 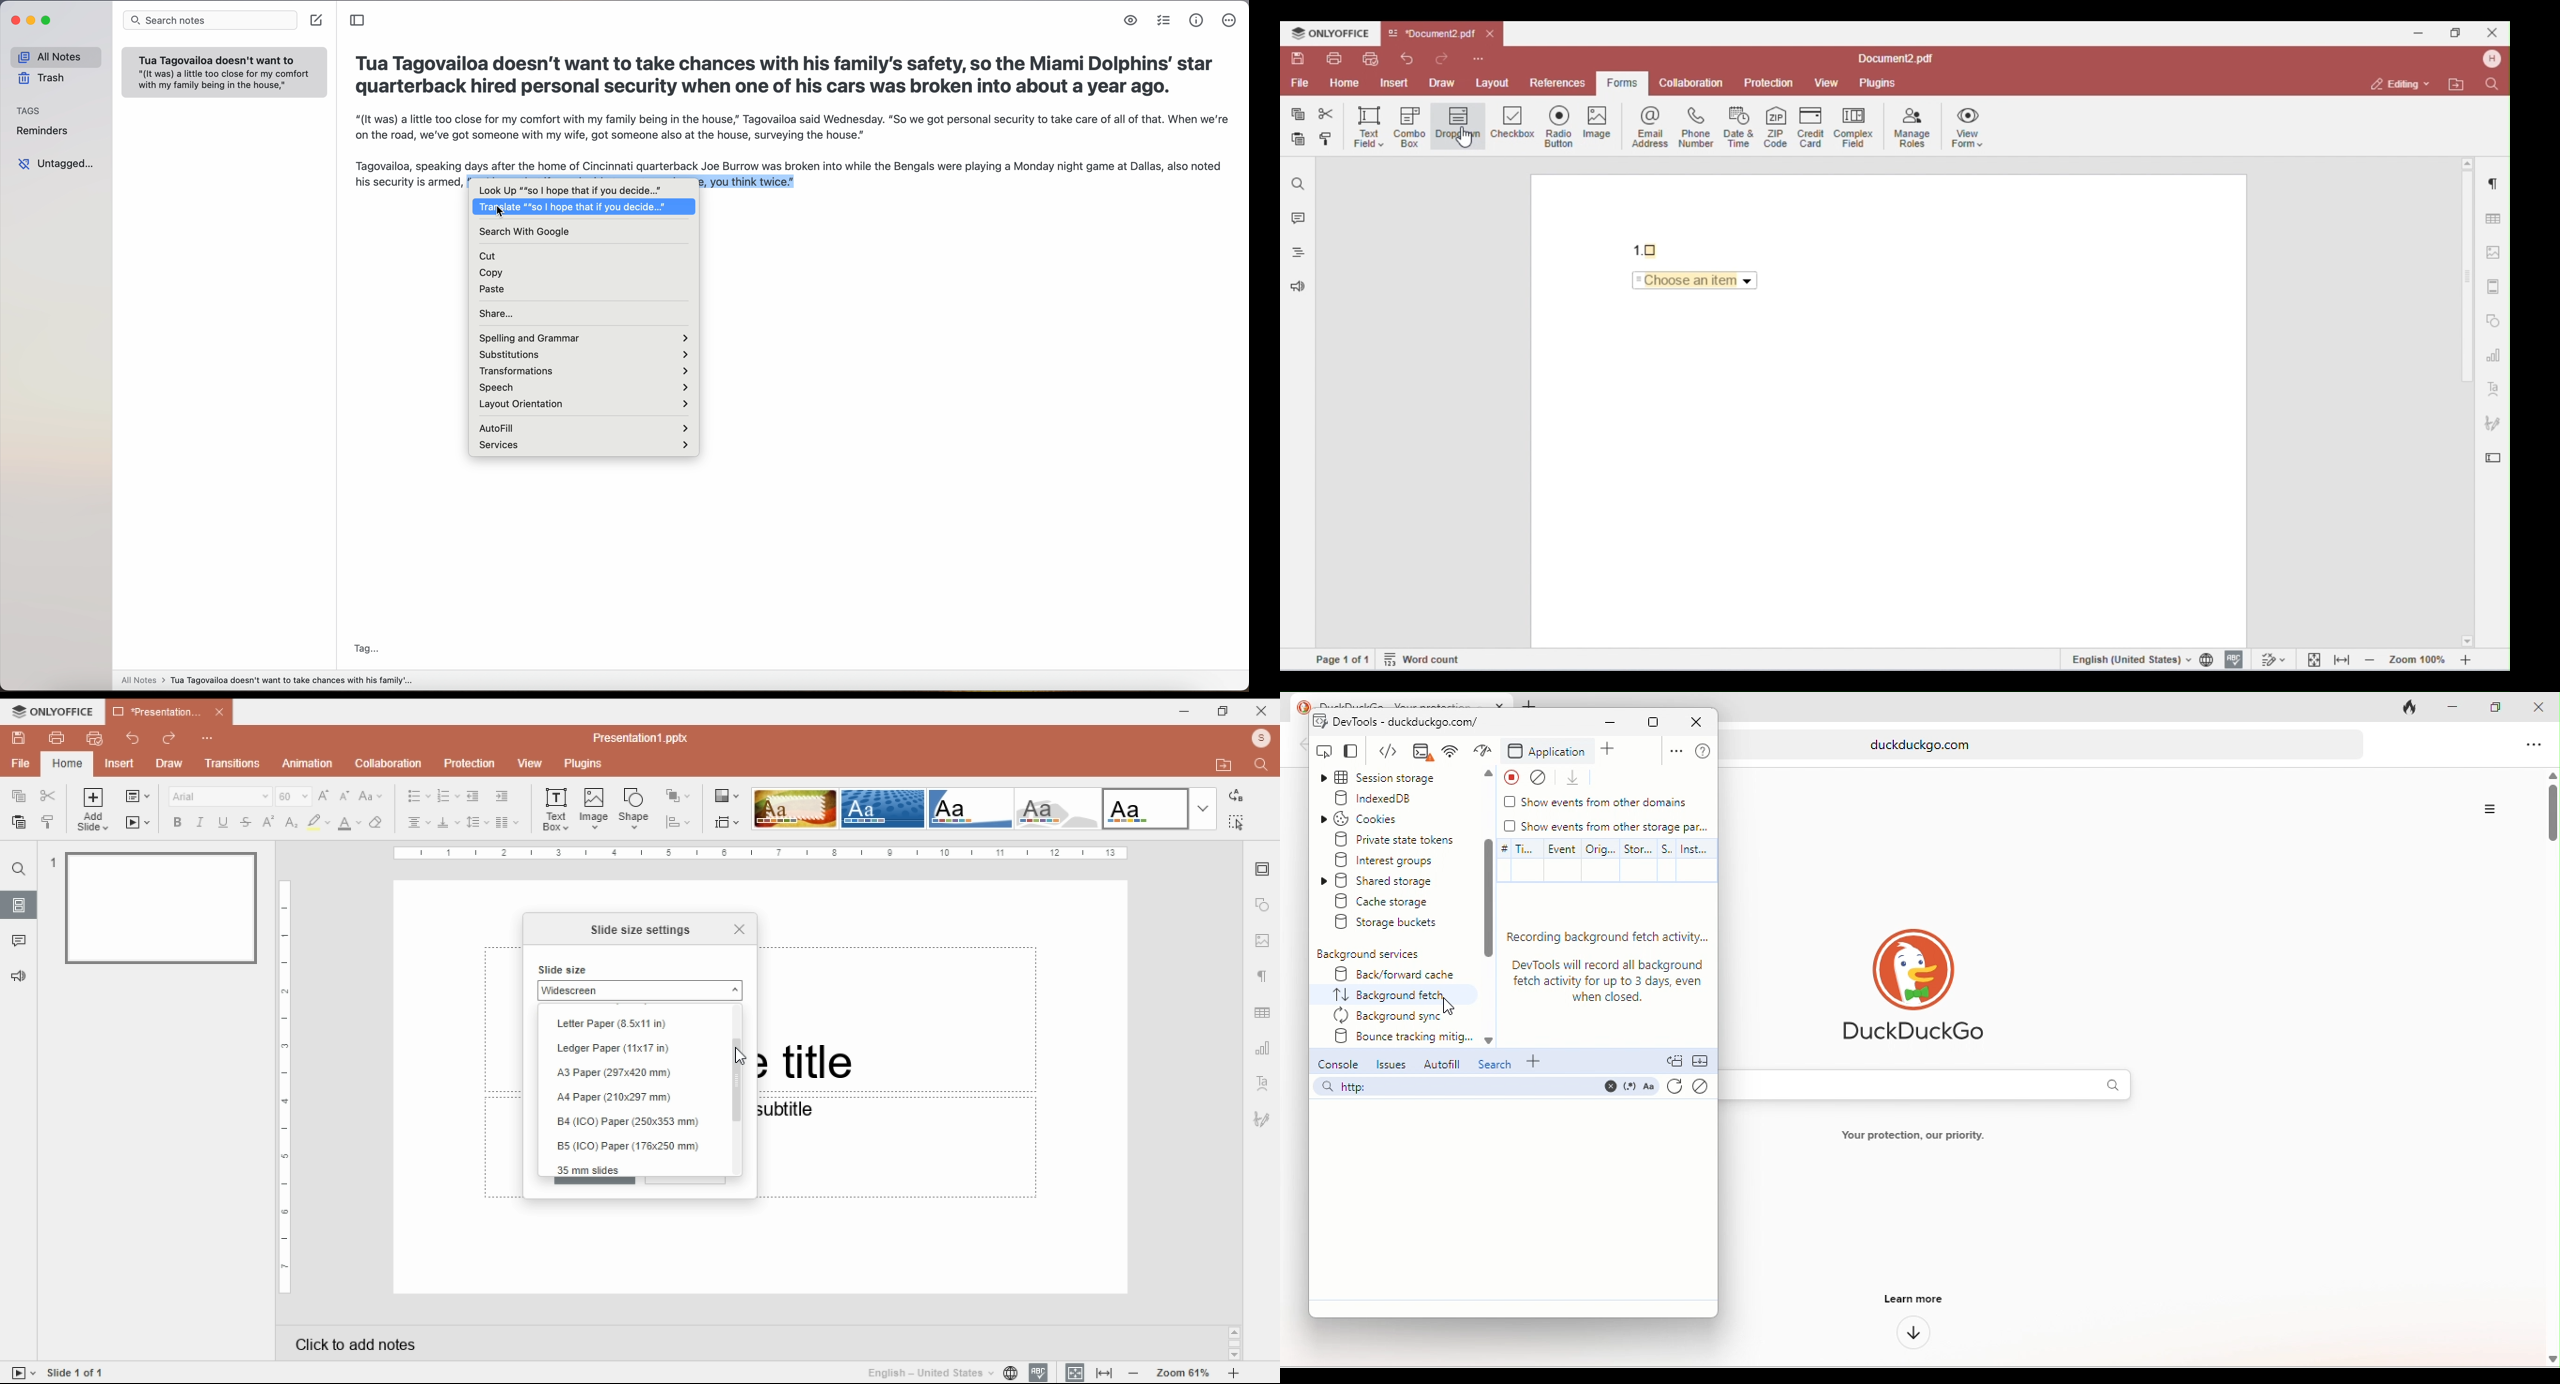 I want to click on trash, so click(x=45, y=79).